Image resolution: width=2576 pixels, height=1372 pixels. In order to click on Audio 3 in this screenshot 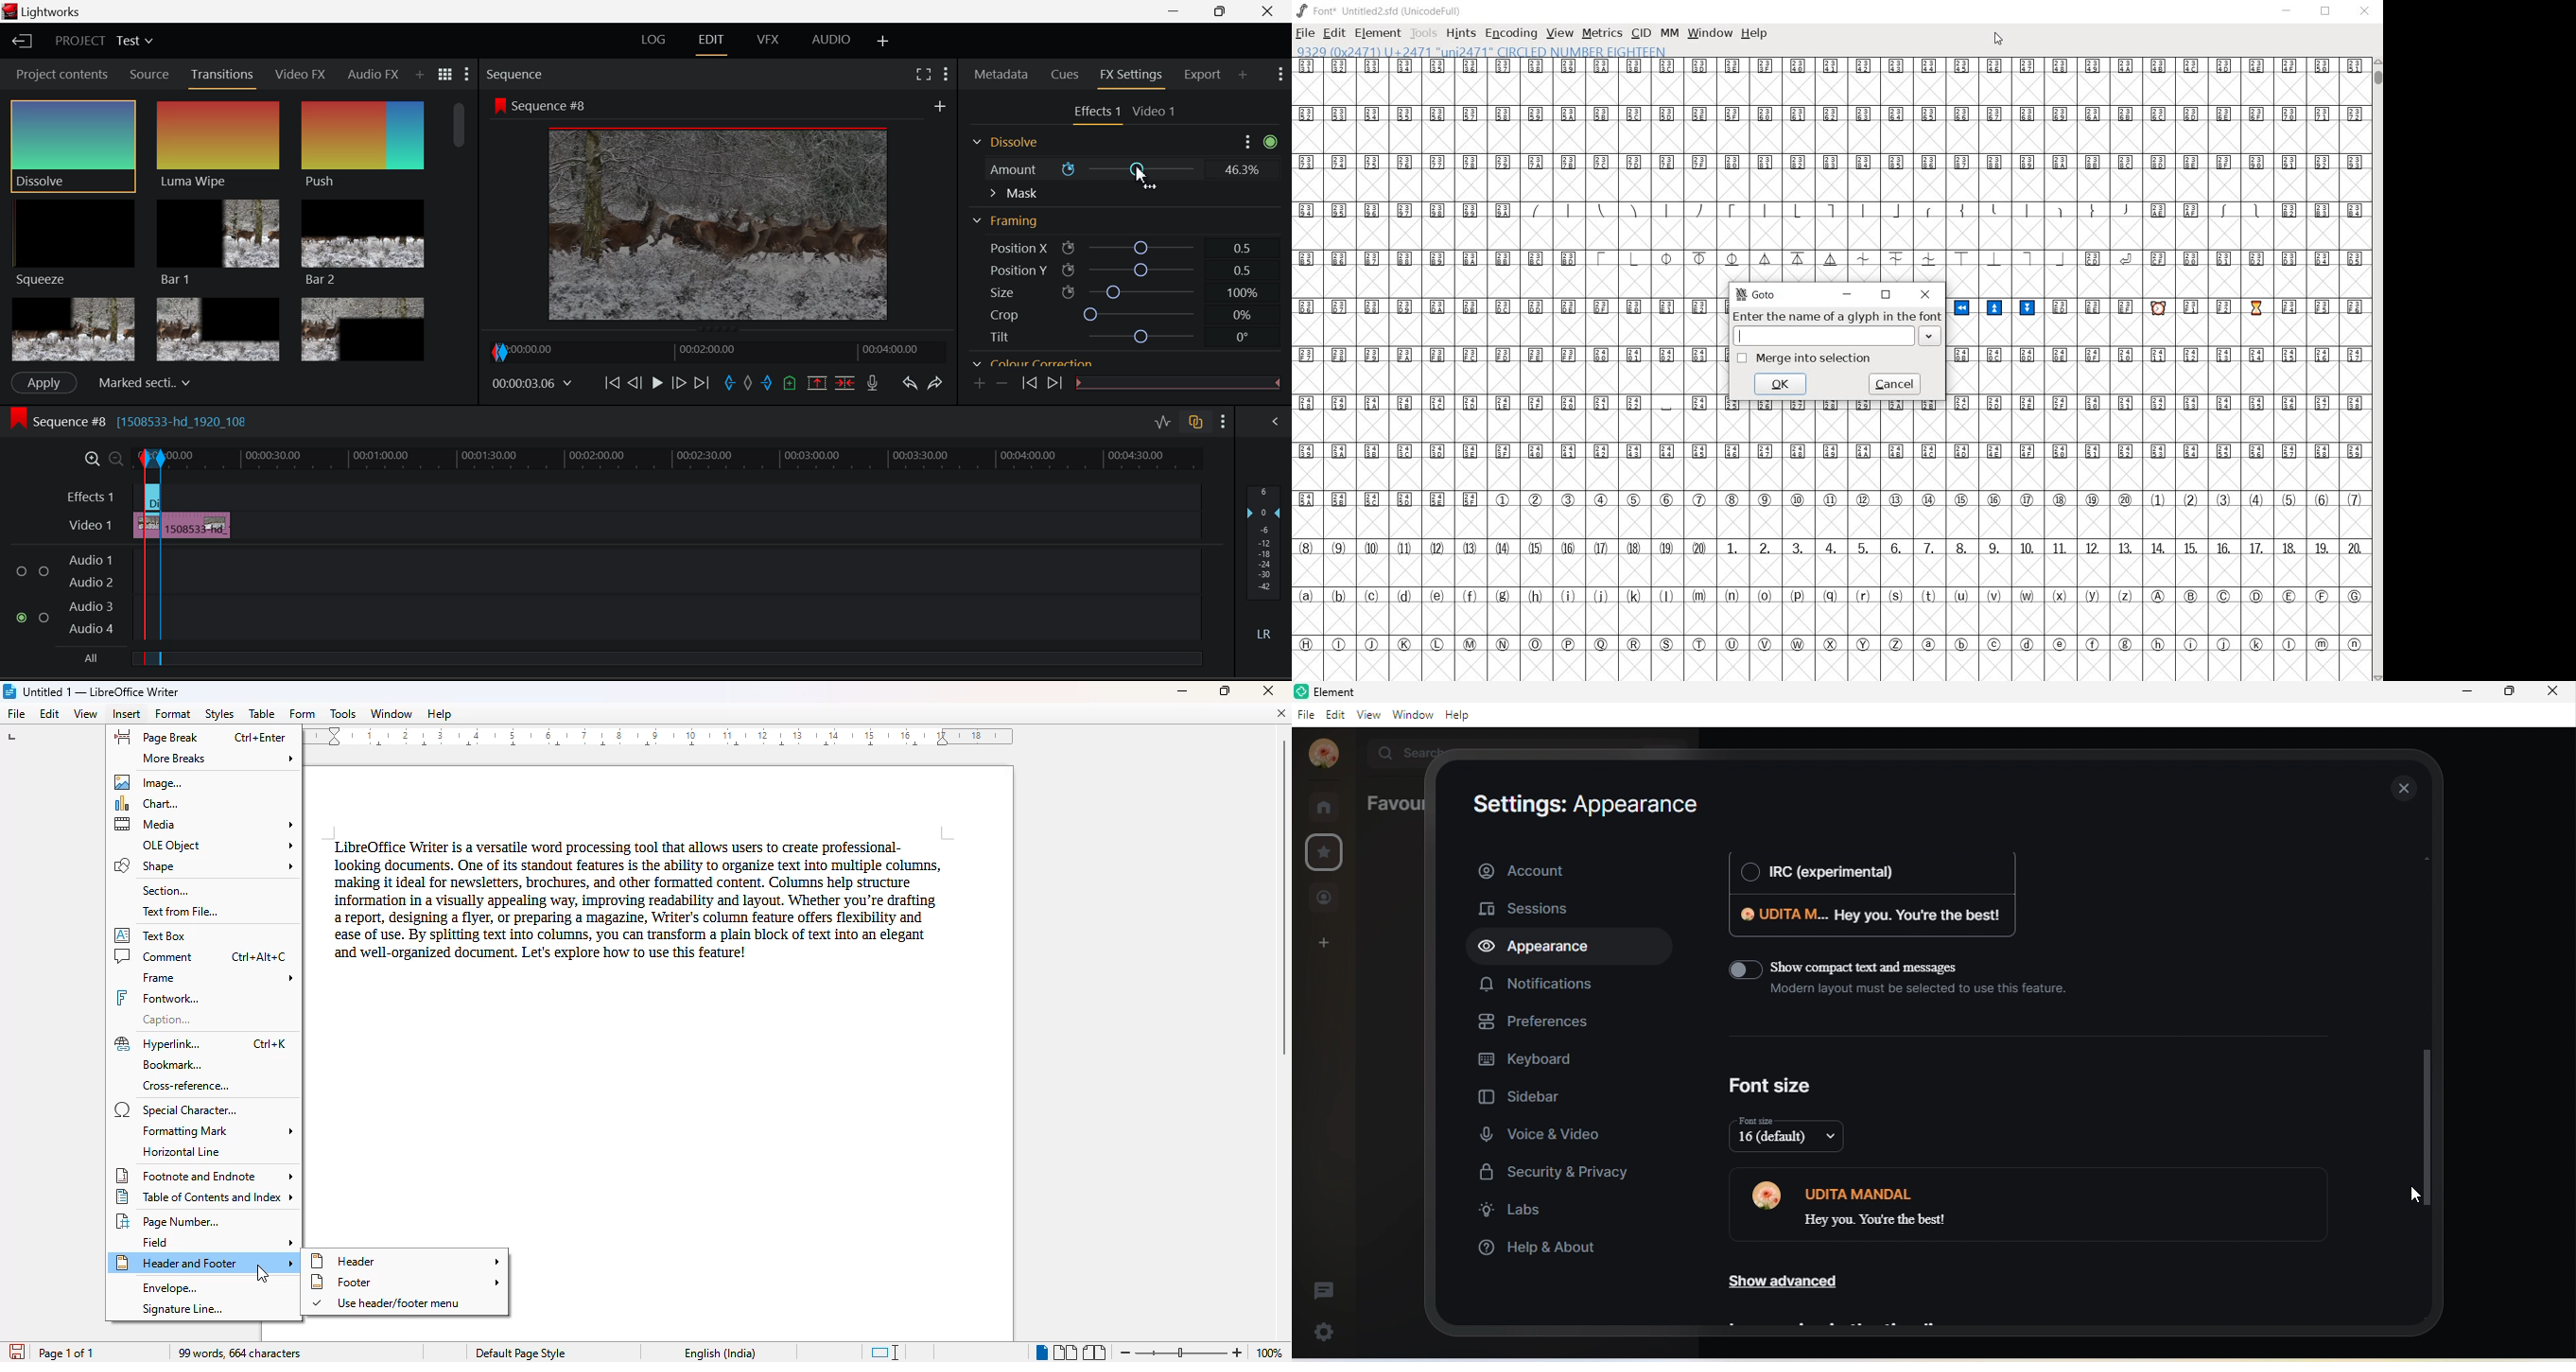, I will do `click(89, 606)`.